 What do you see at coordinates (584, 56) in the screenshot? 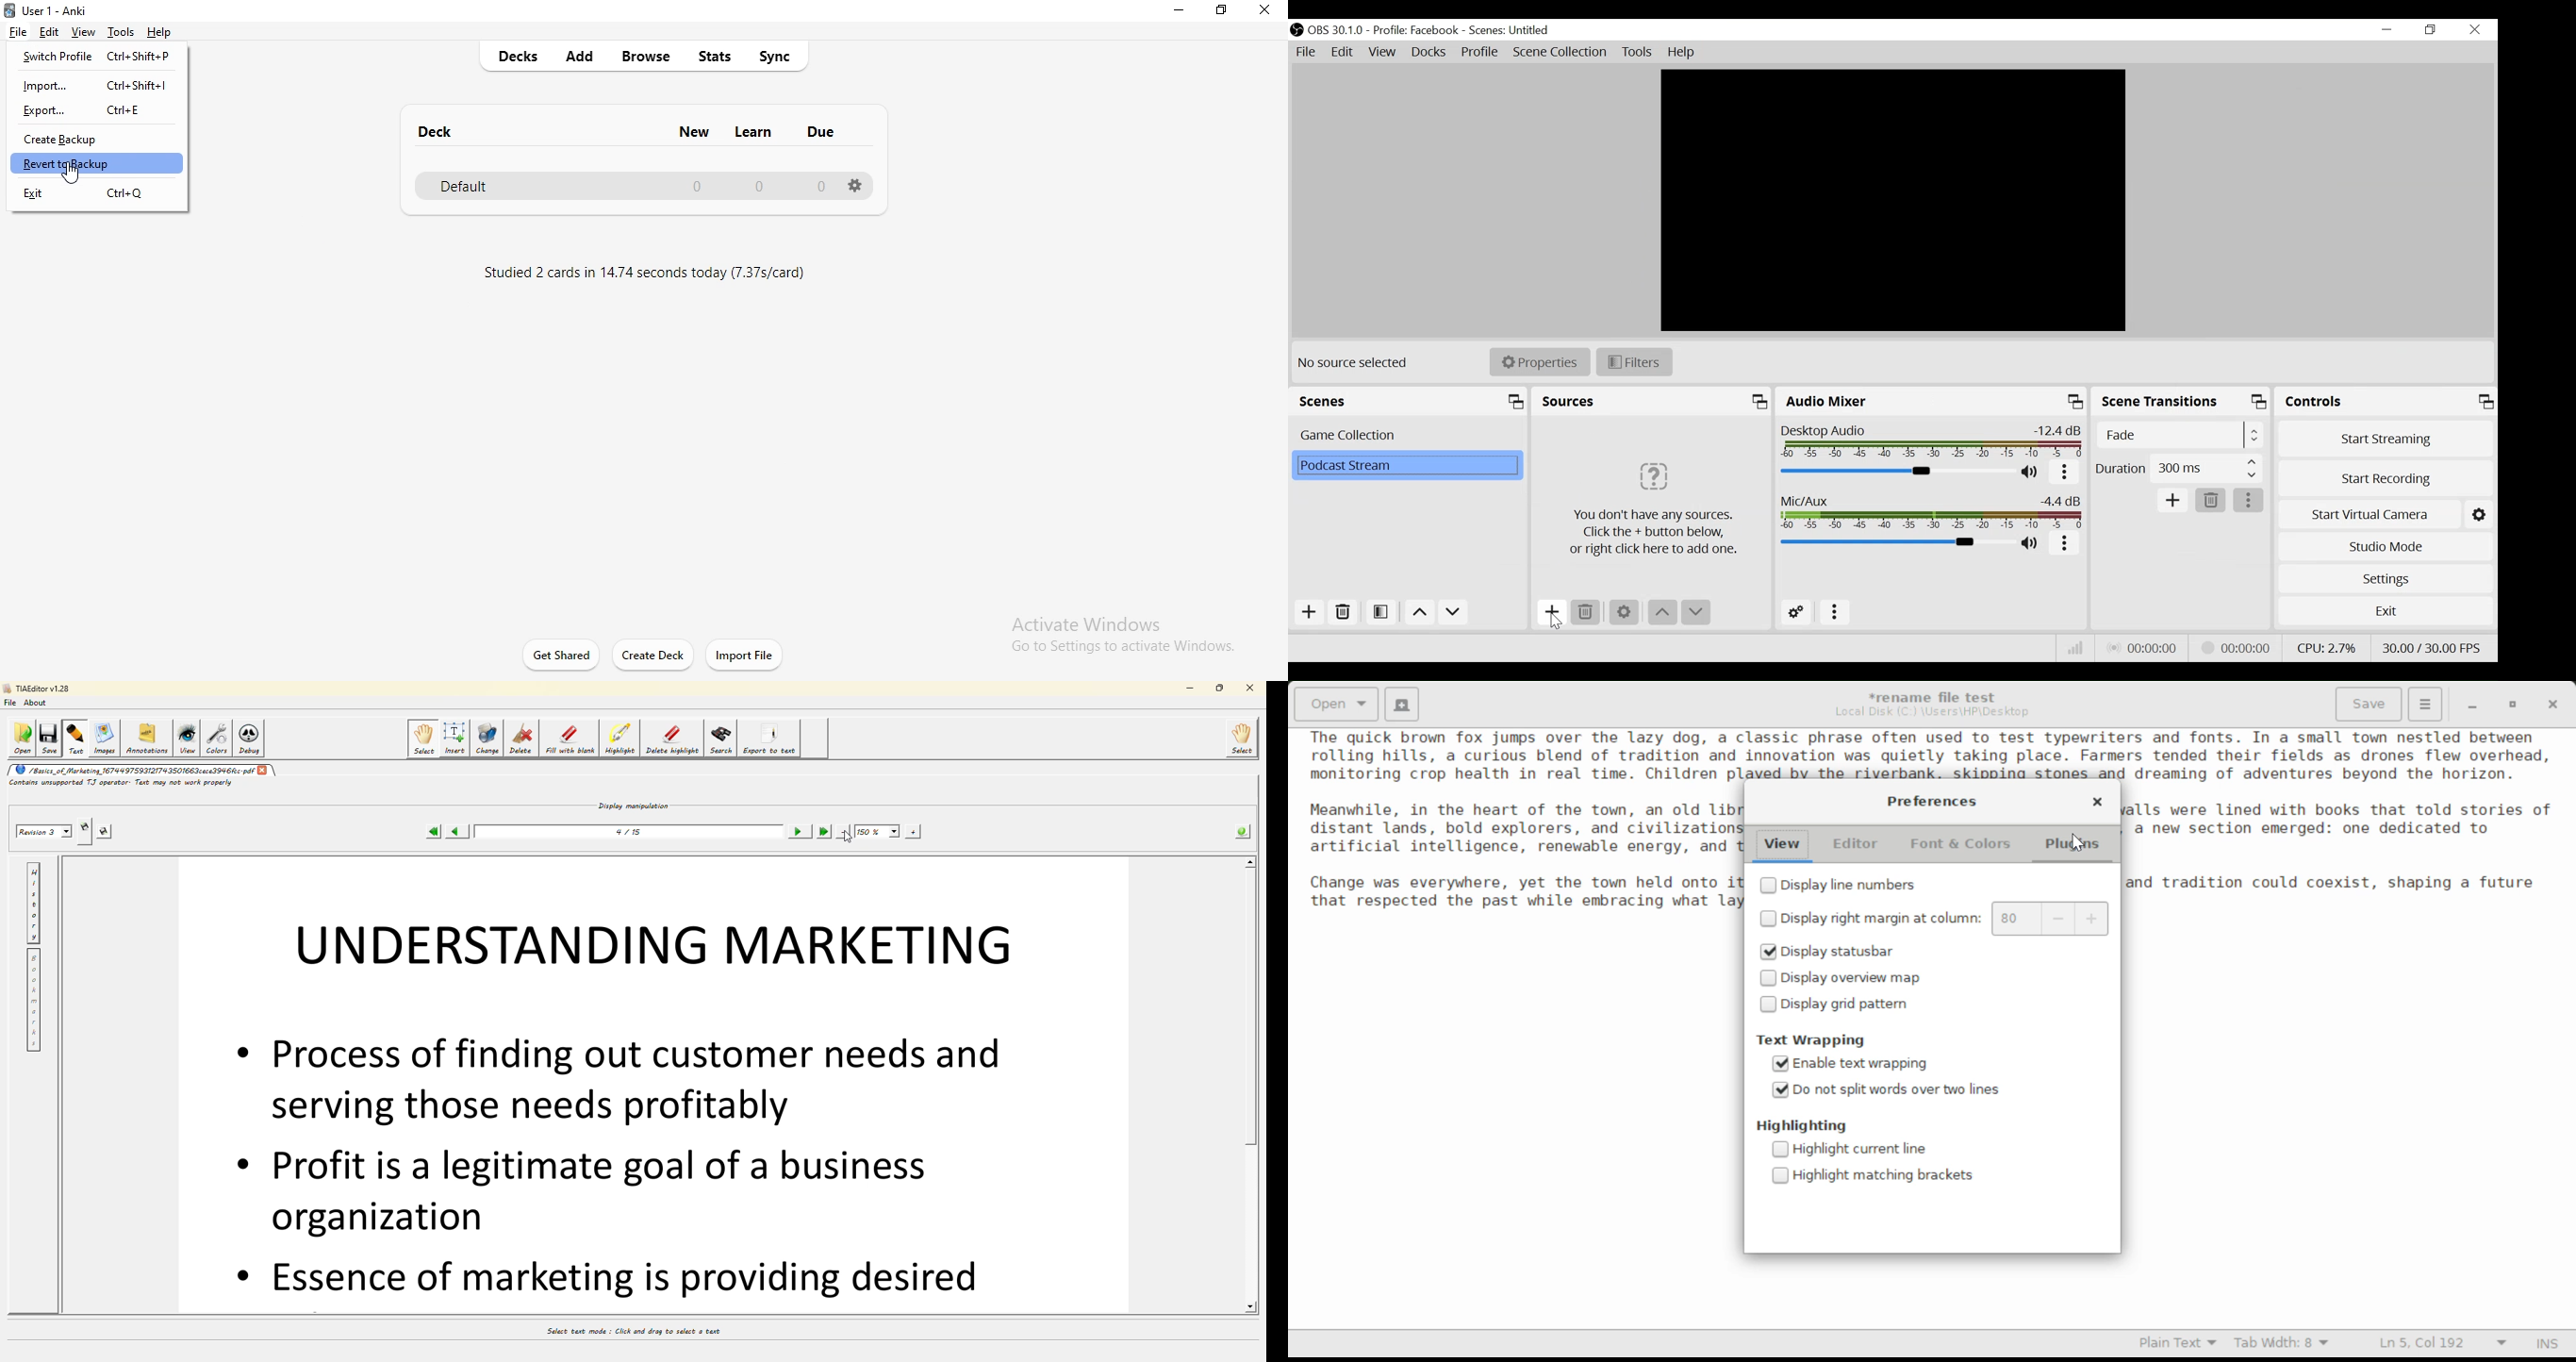
I see `add` at bounding box center [584, 56].